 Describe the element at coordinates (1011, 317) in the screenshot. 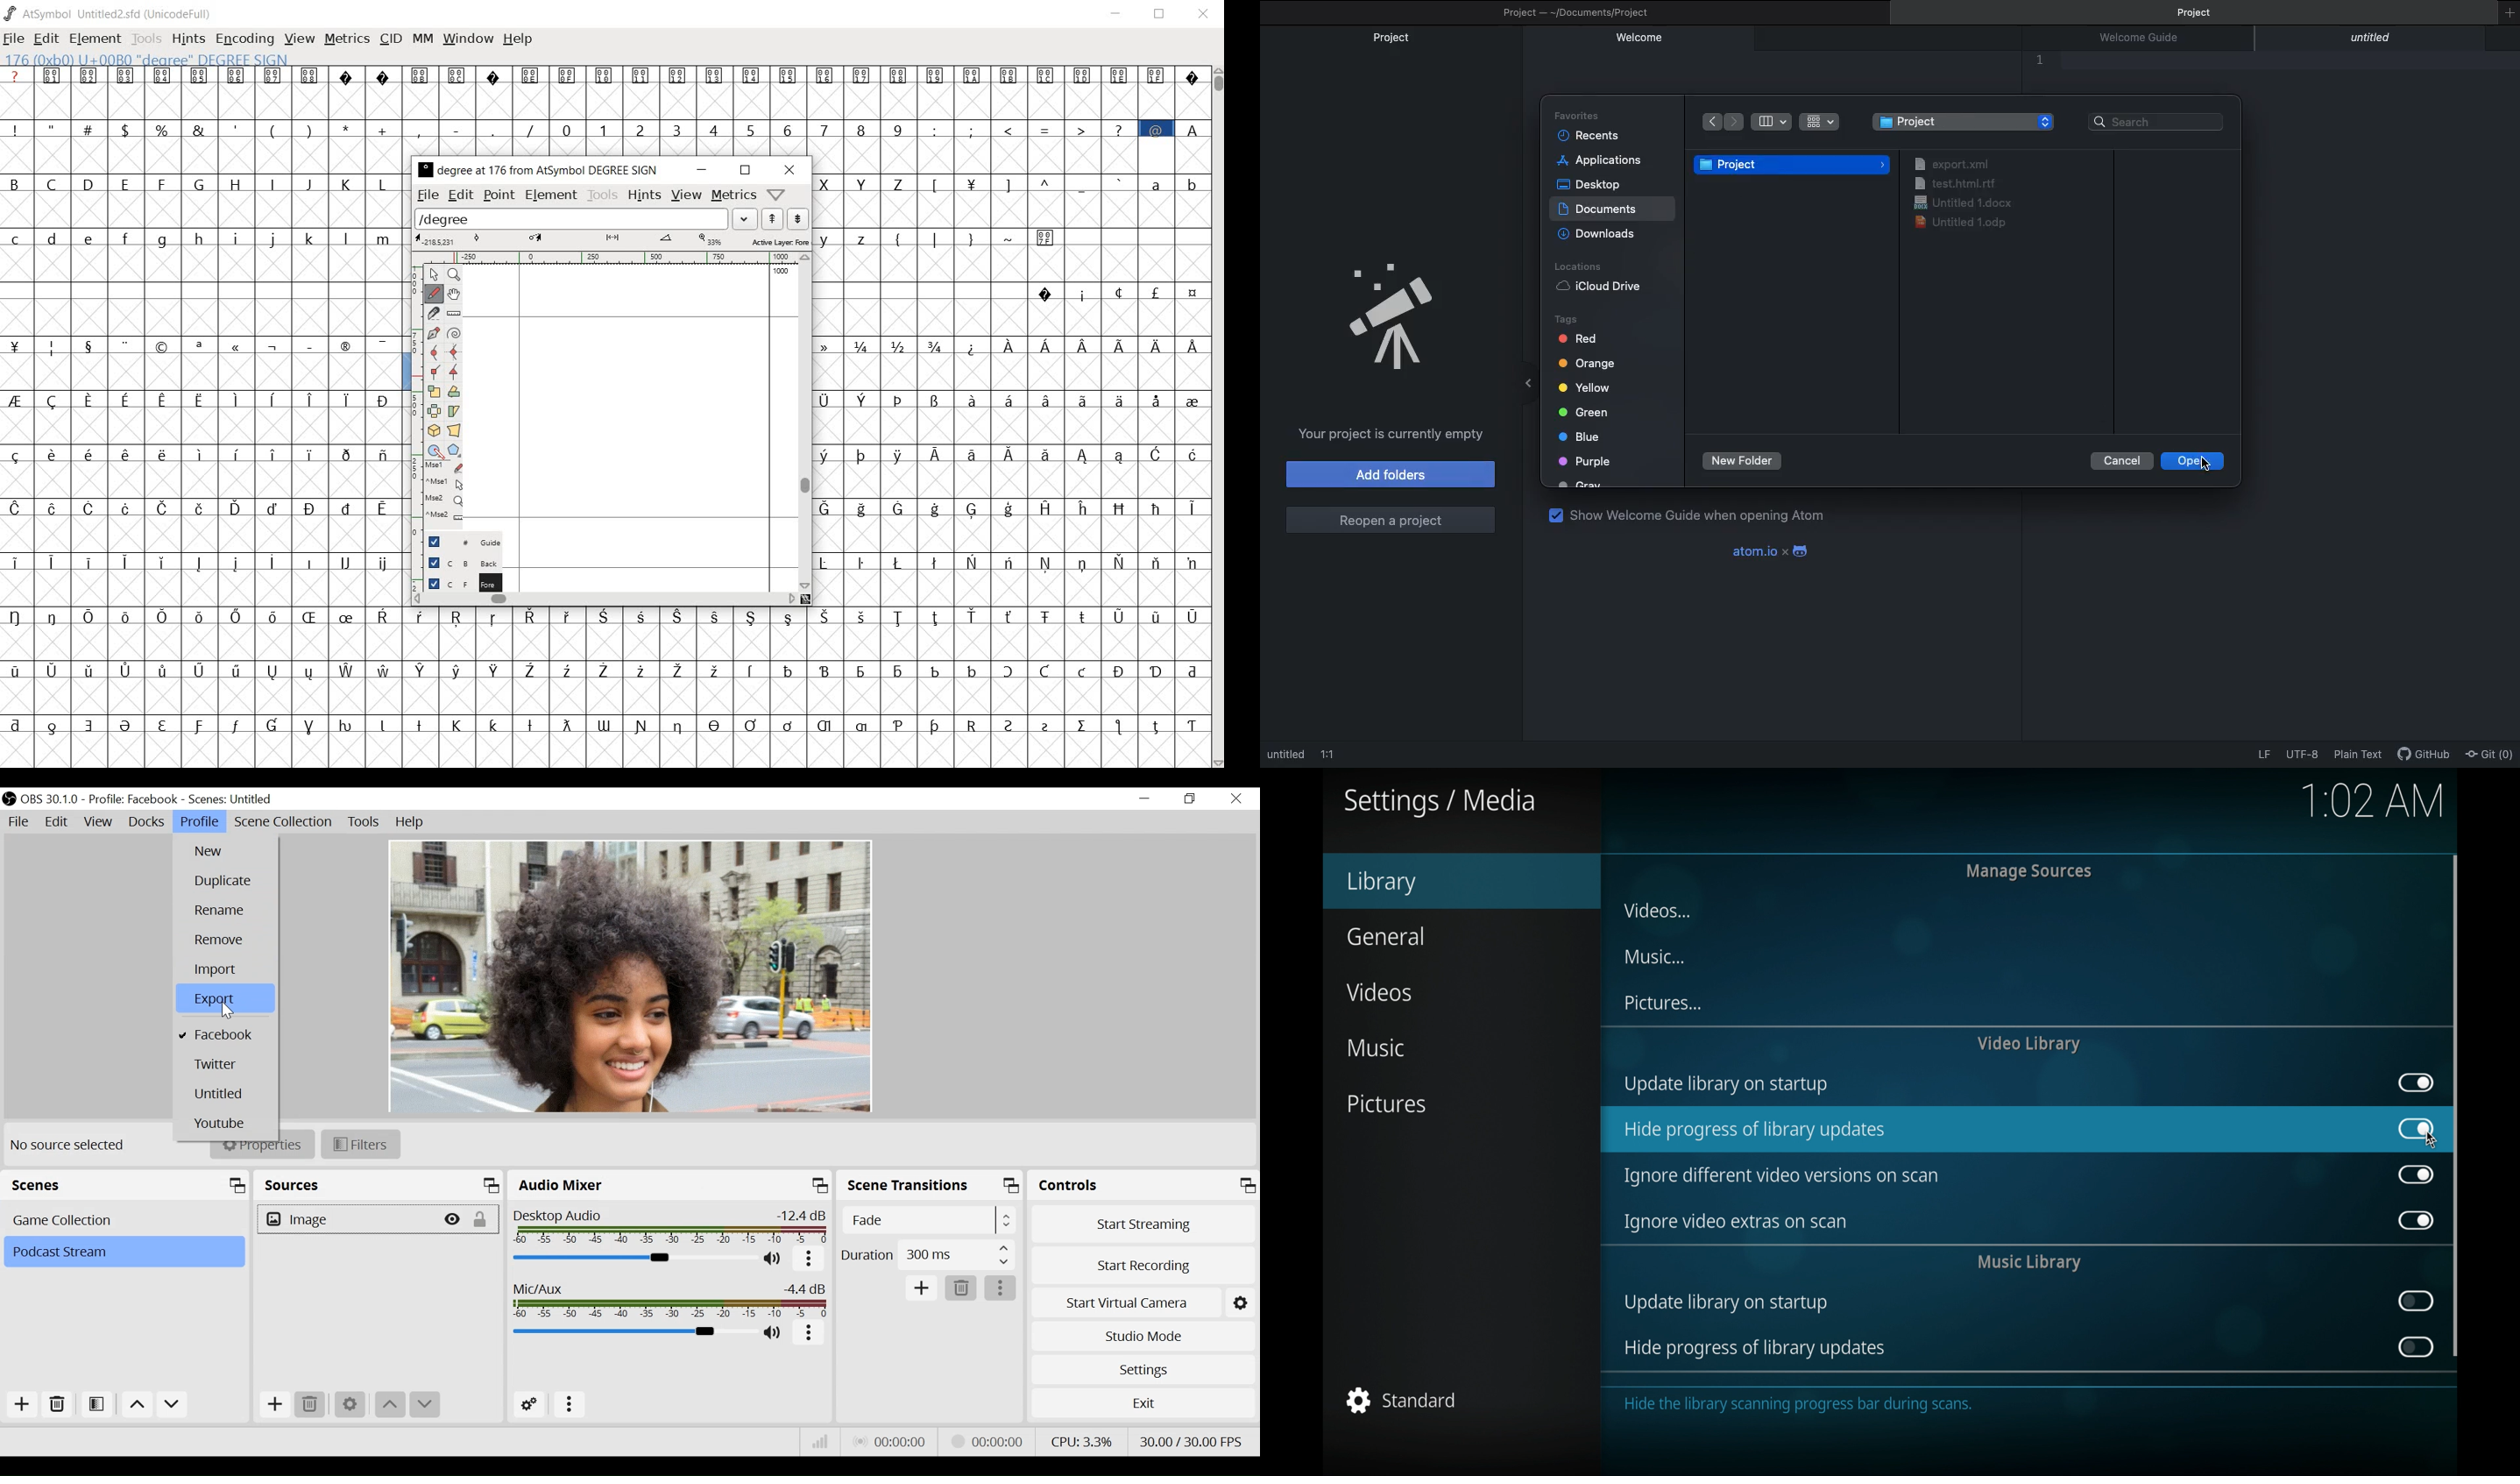

I see `empty glyph slots` at that location.